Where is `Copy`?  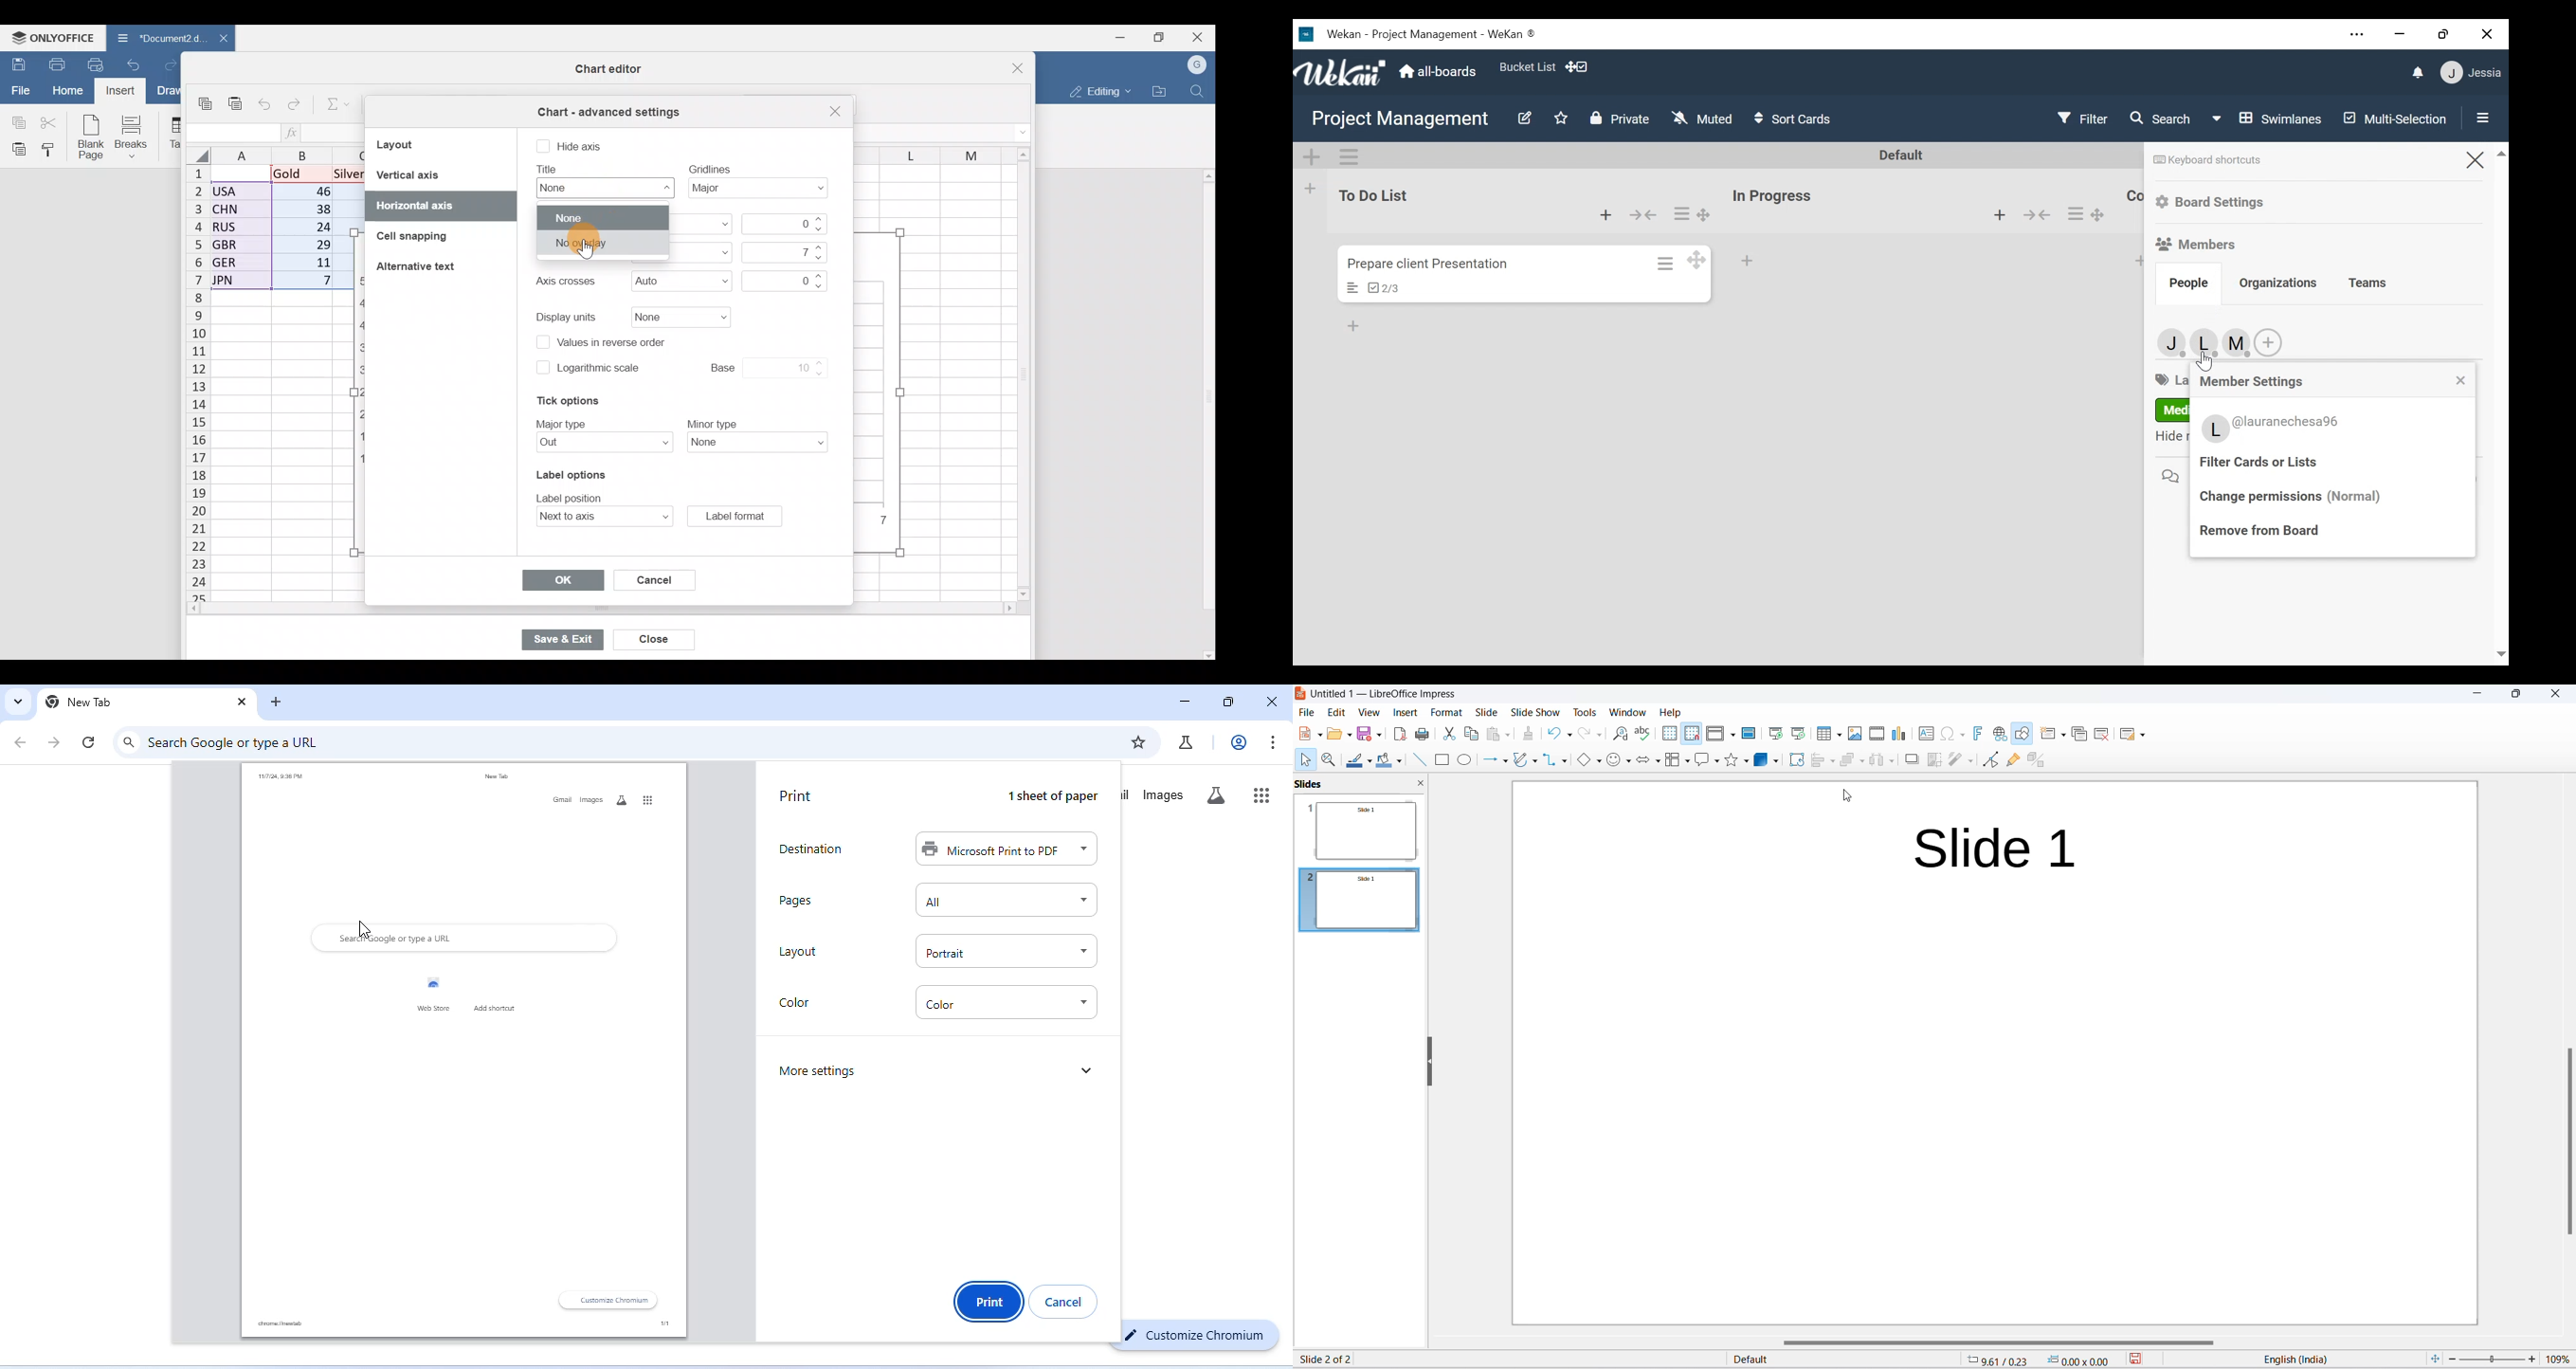 Copy is located at coordinates (207, 99).